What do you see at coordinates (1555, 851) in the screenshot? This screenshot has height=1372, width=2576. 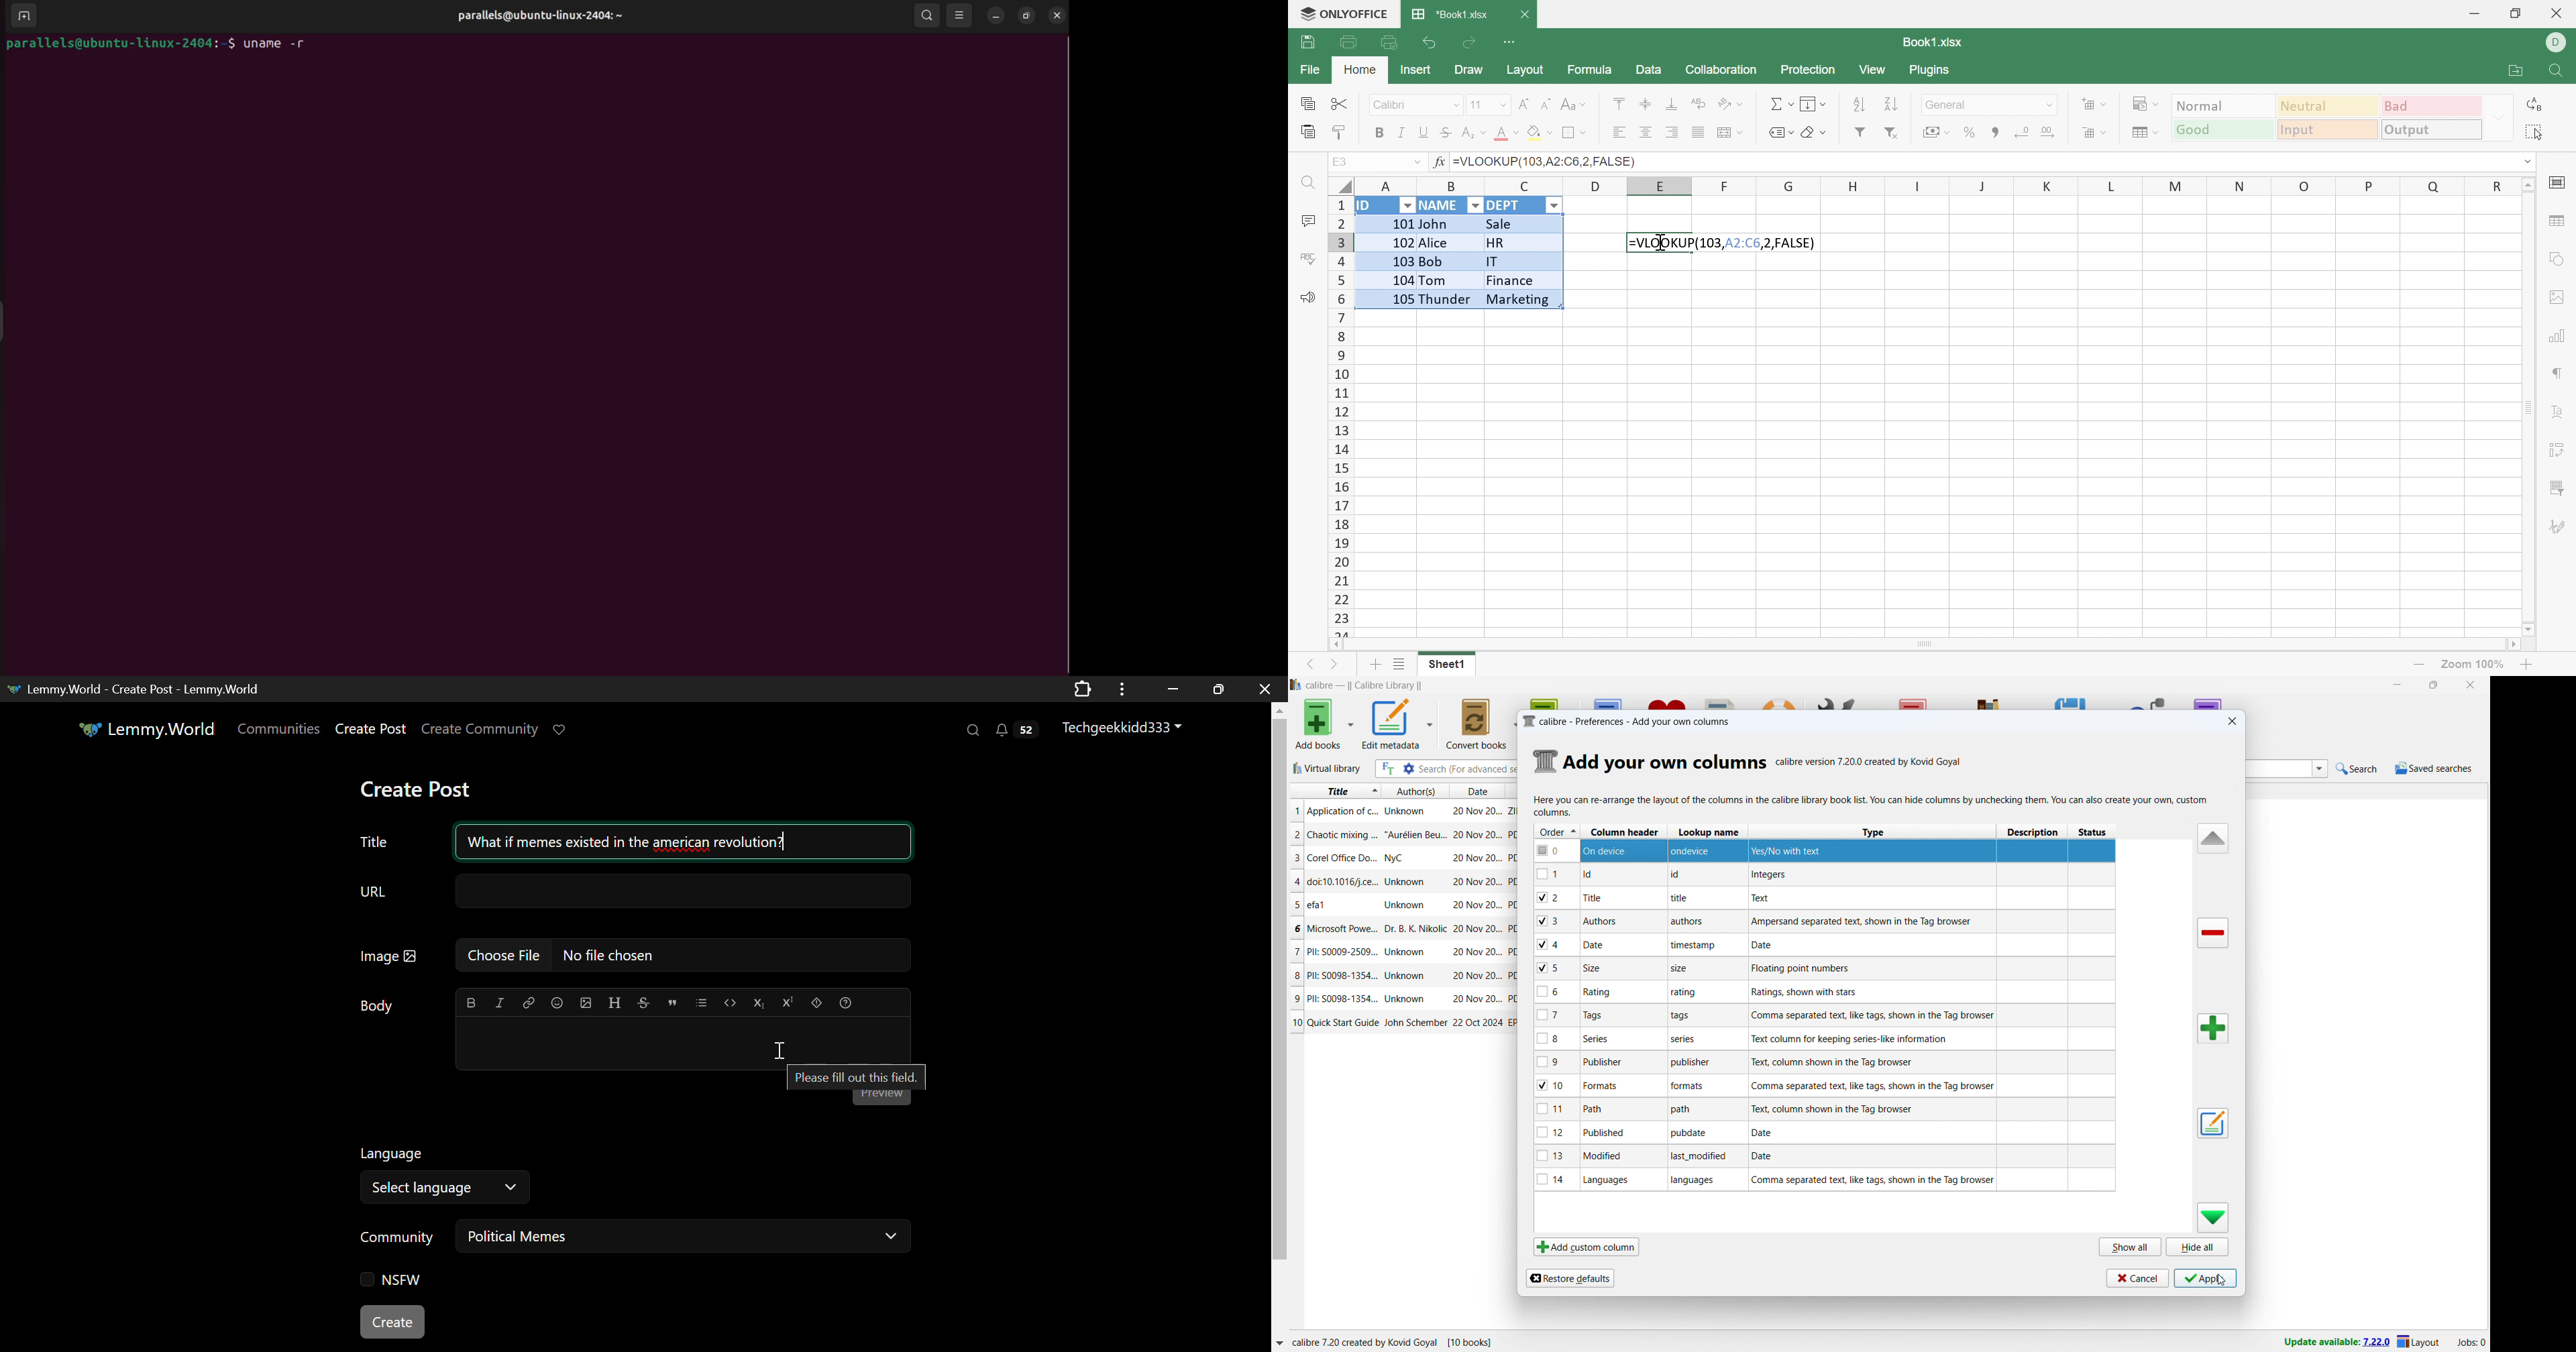 I see `0` at bounding box center [1555, 851].